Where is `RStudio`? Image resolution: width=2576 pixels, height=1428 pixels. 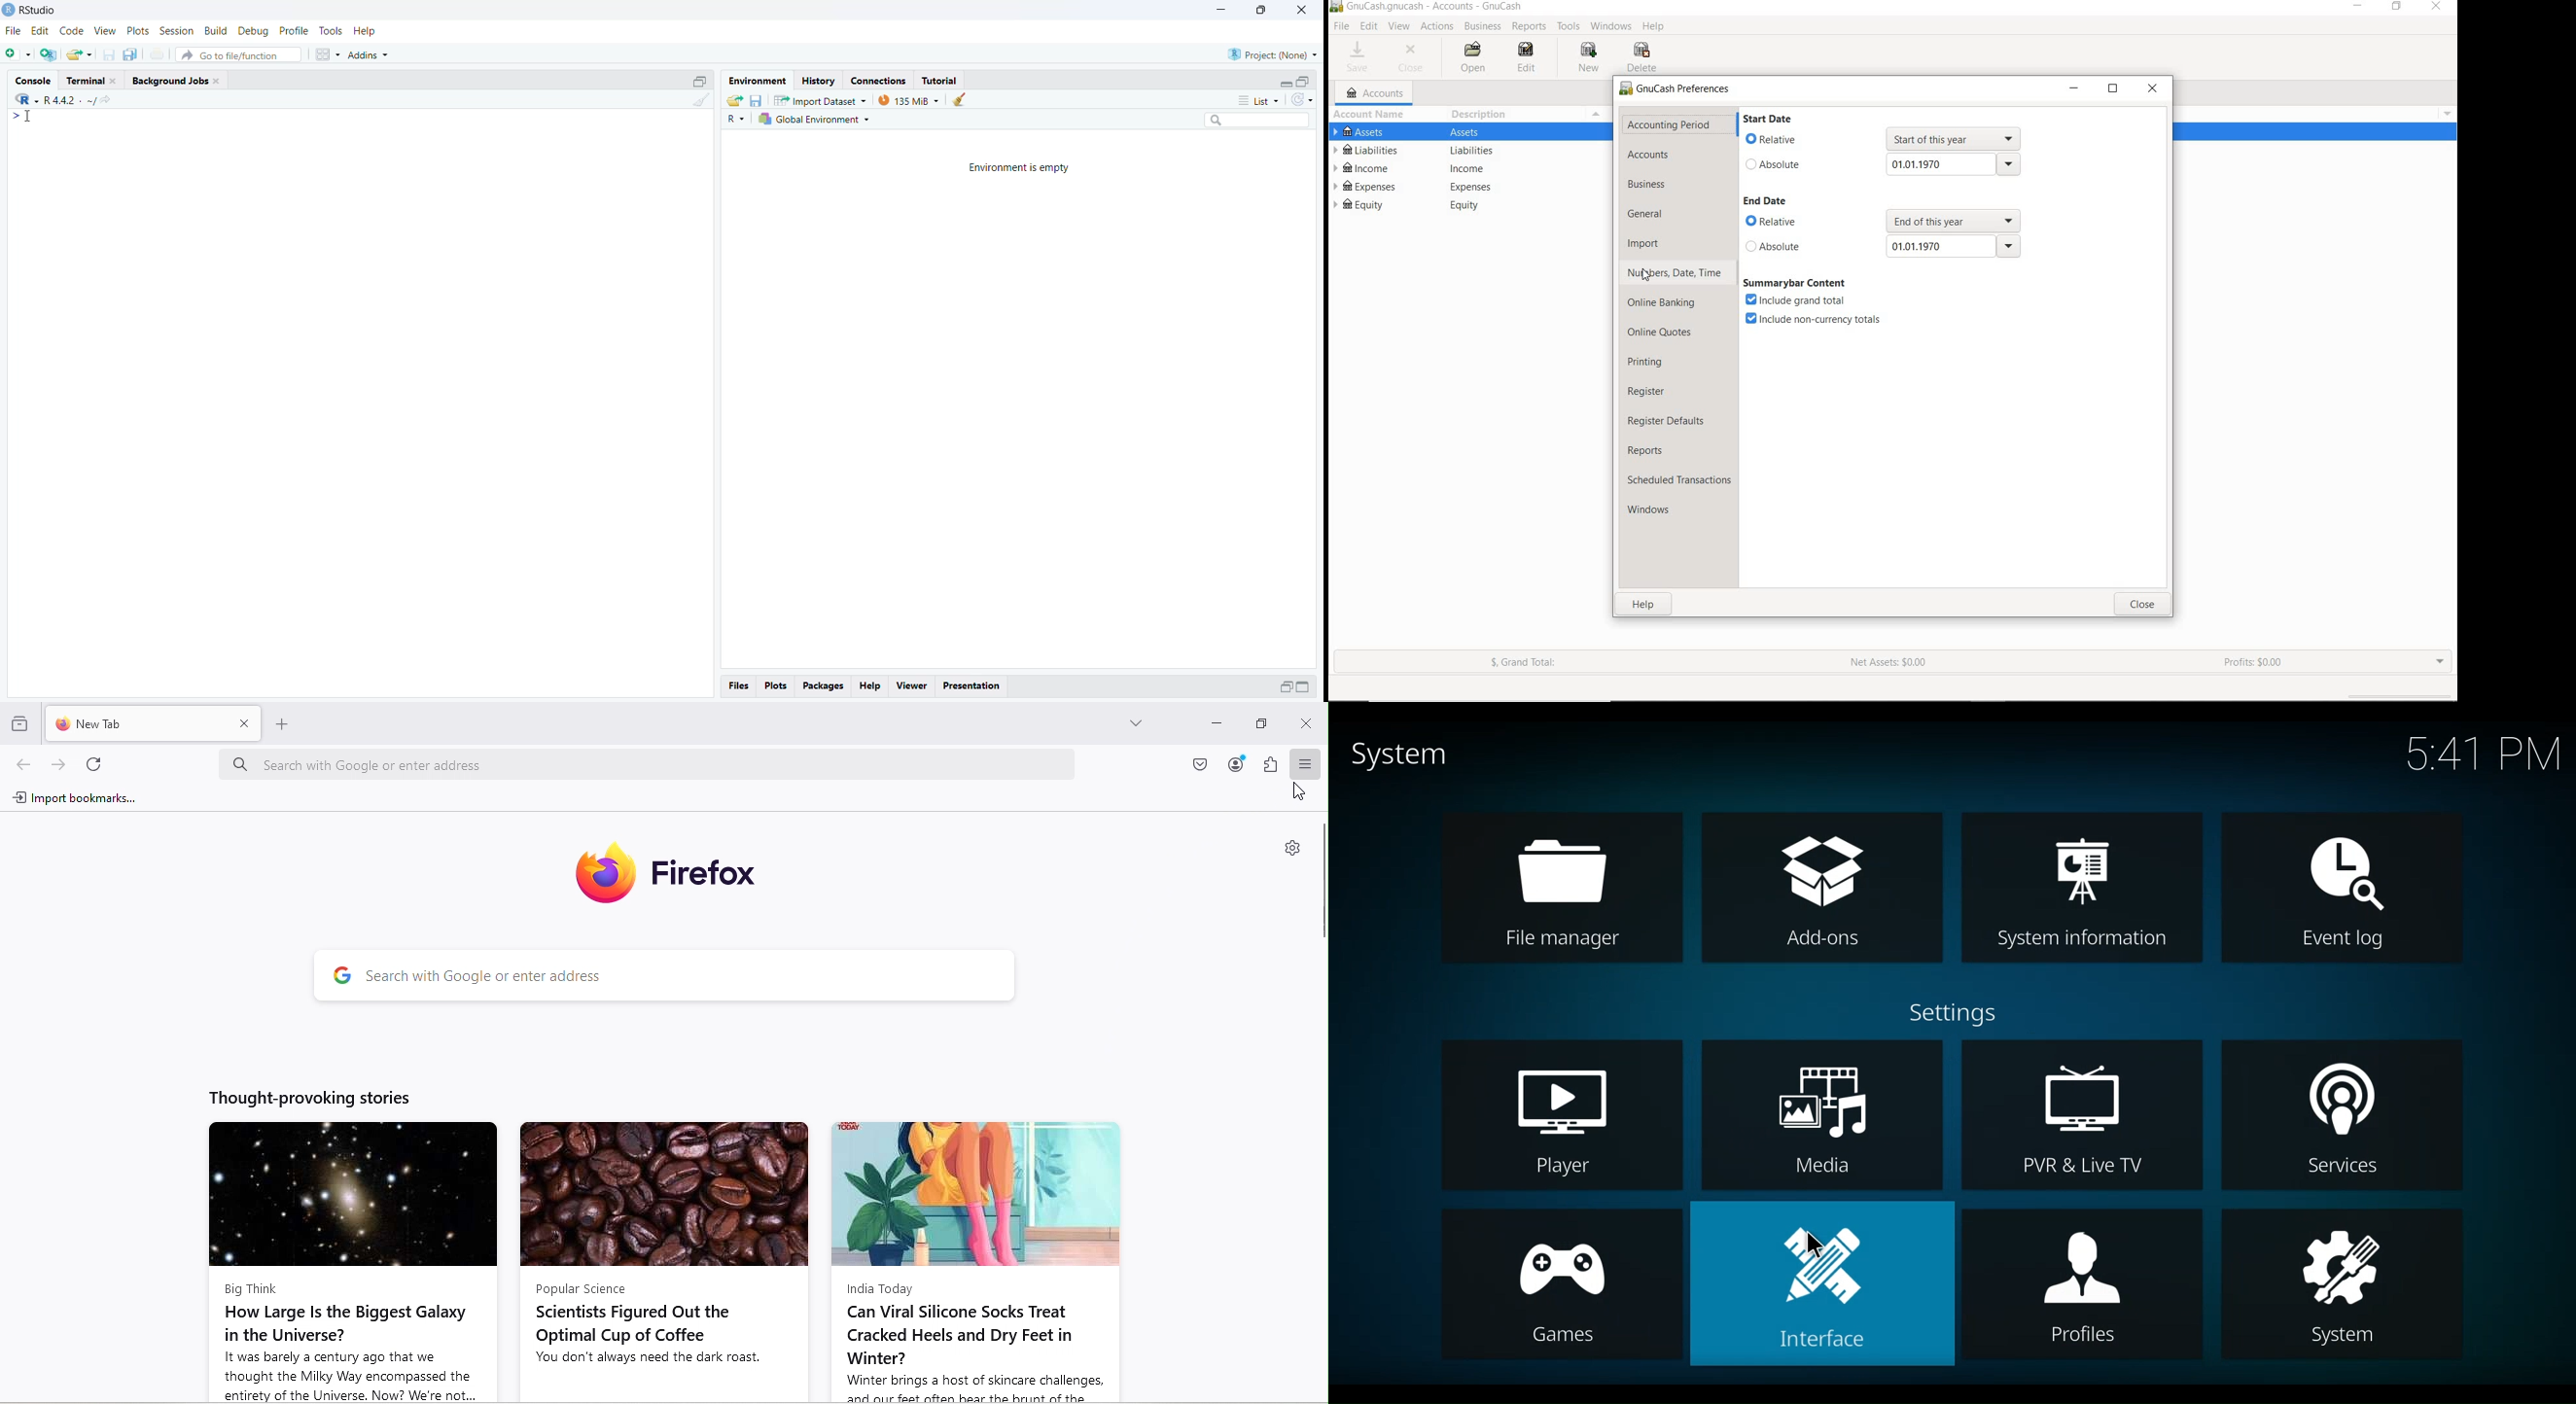 RStudio is located at coordinates (37, 10).